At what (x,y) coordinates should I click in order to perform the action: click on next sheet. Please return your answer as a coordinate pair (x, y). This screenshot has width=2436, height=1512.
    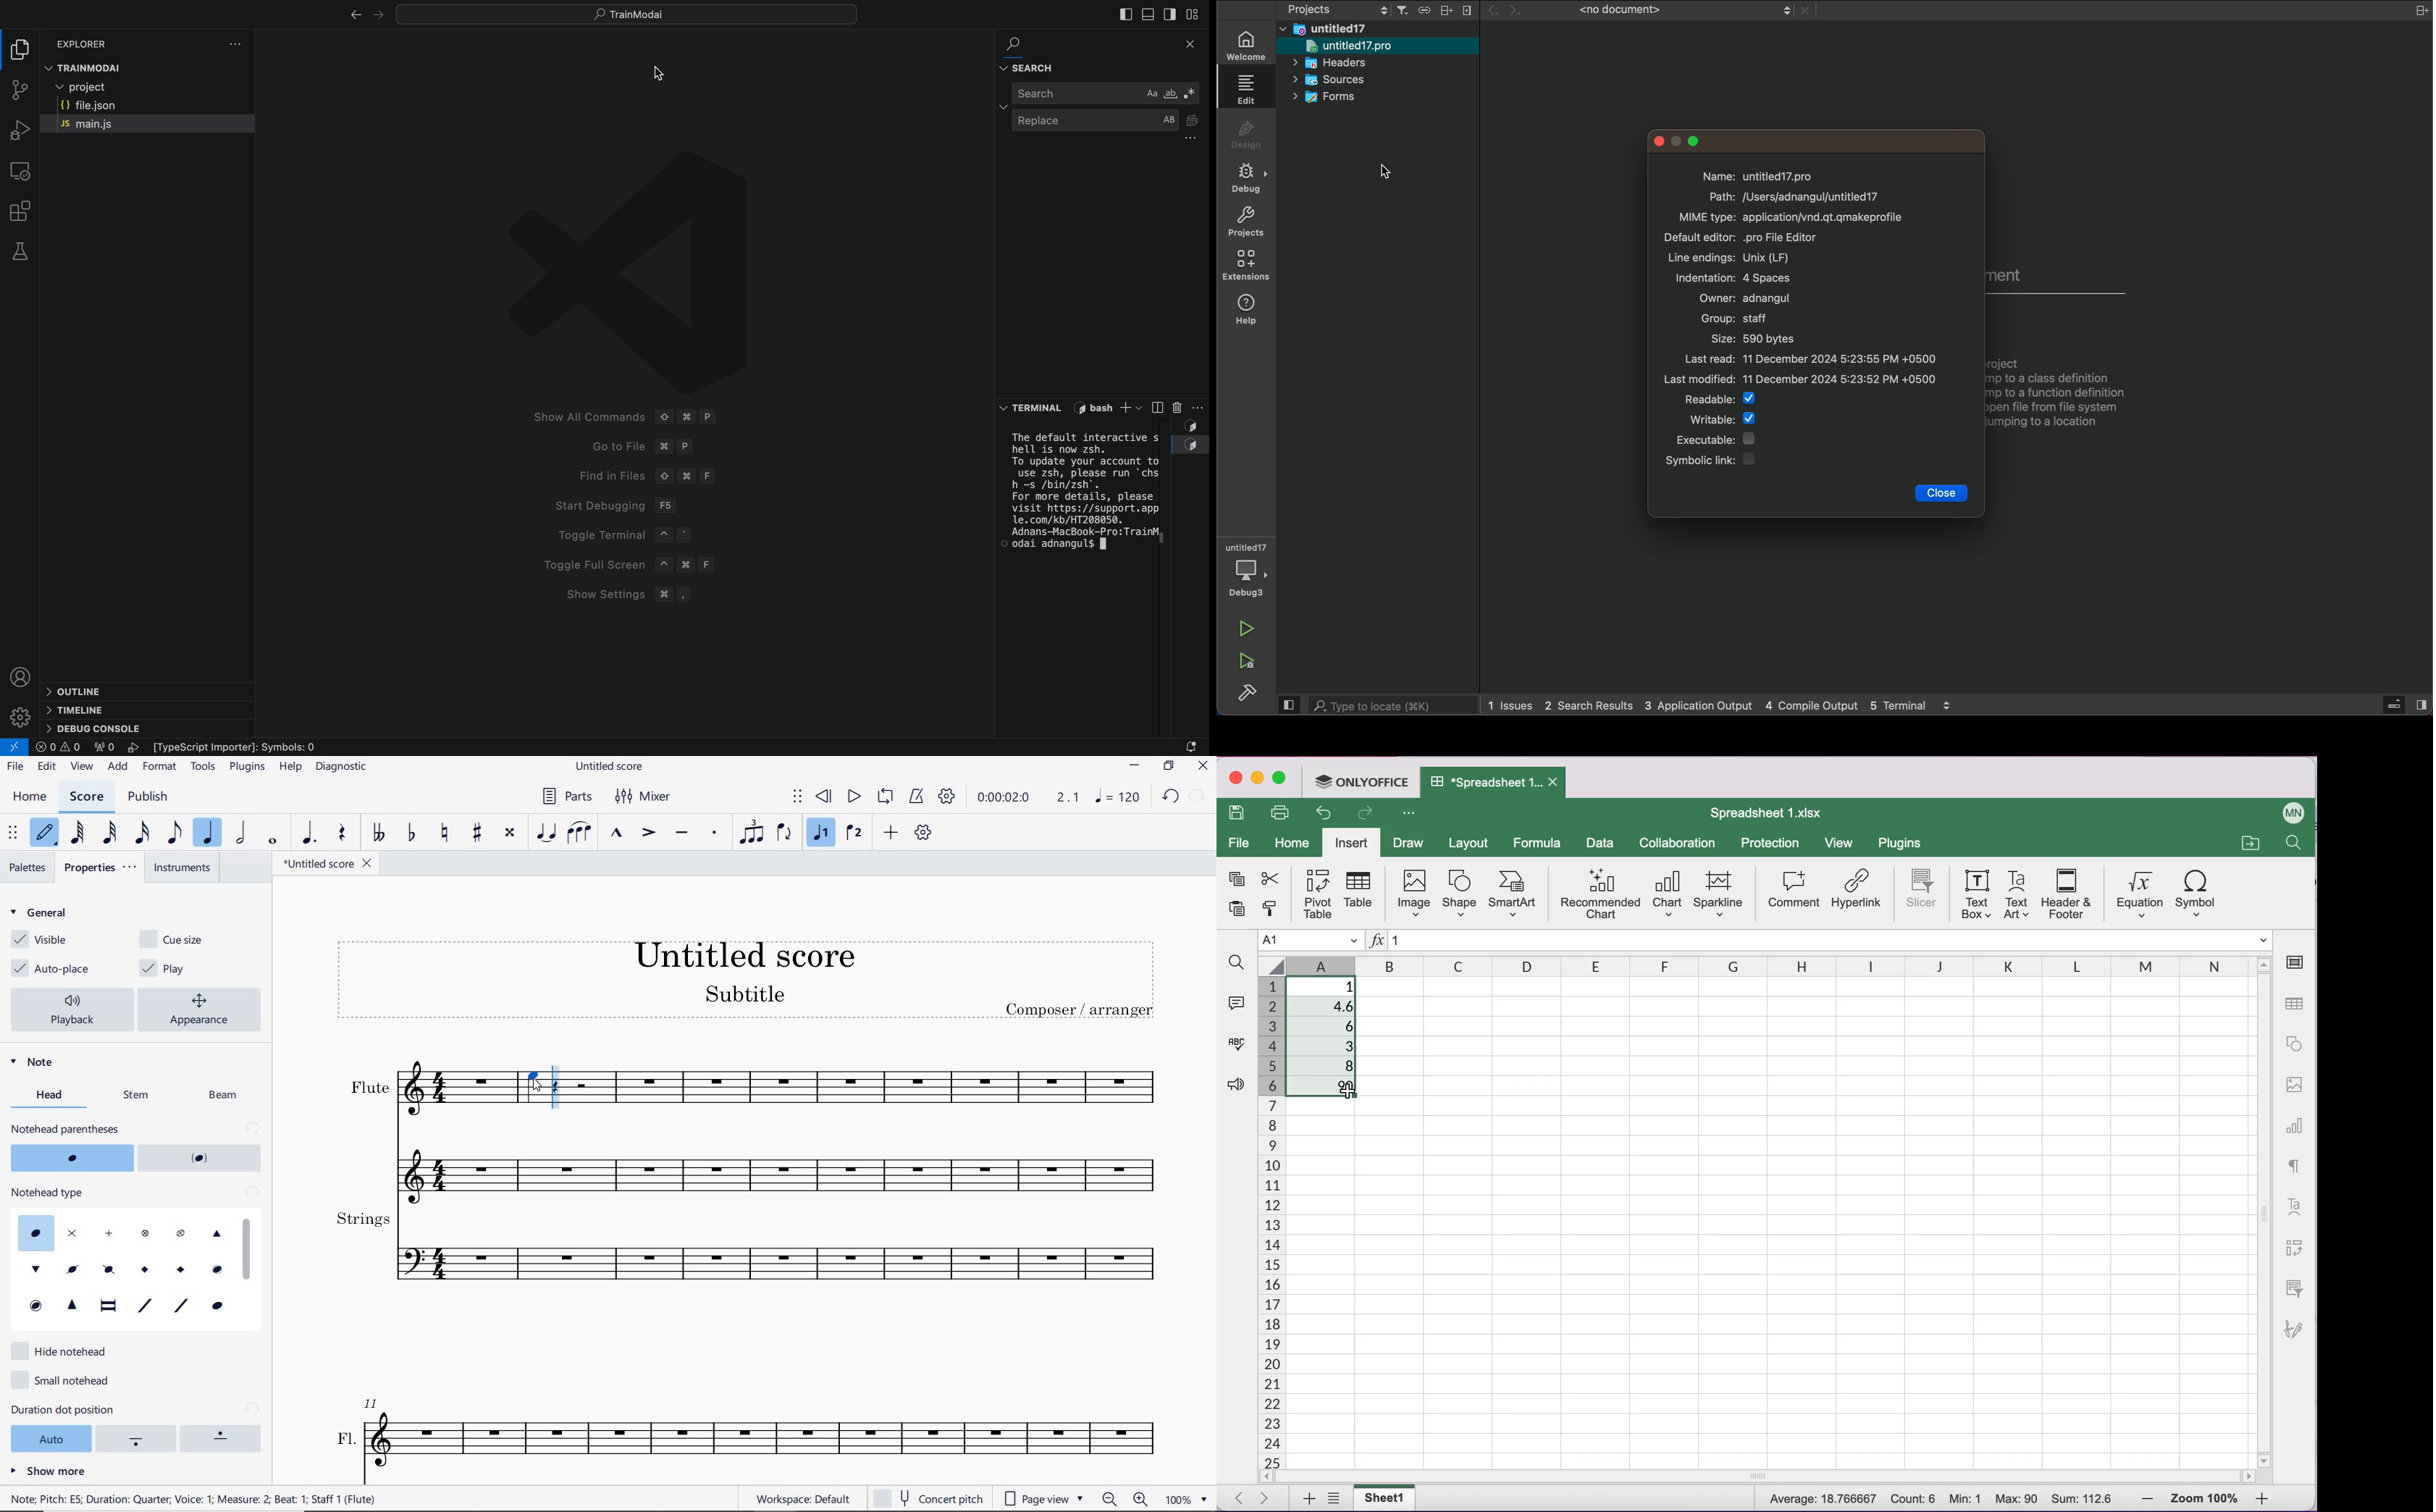
    Looking at the image, I should click on (1264, 1500).